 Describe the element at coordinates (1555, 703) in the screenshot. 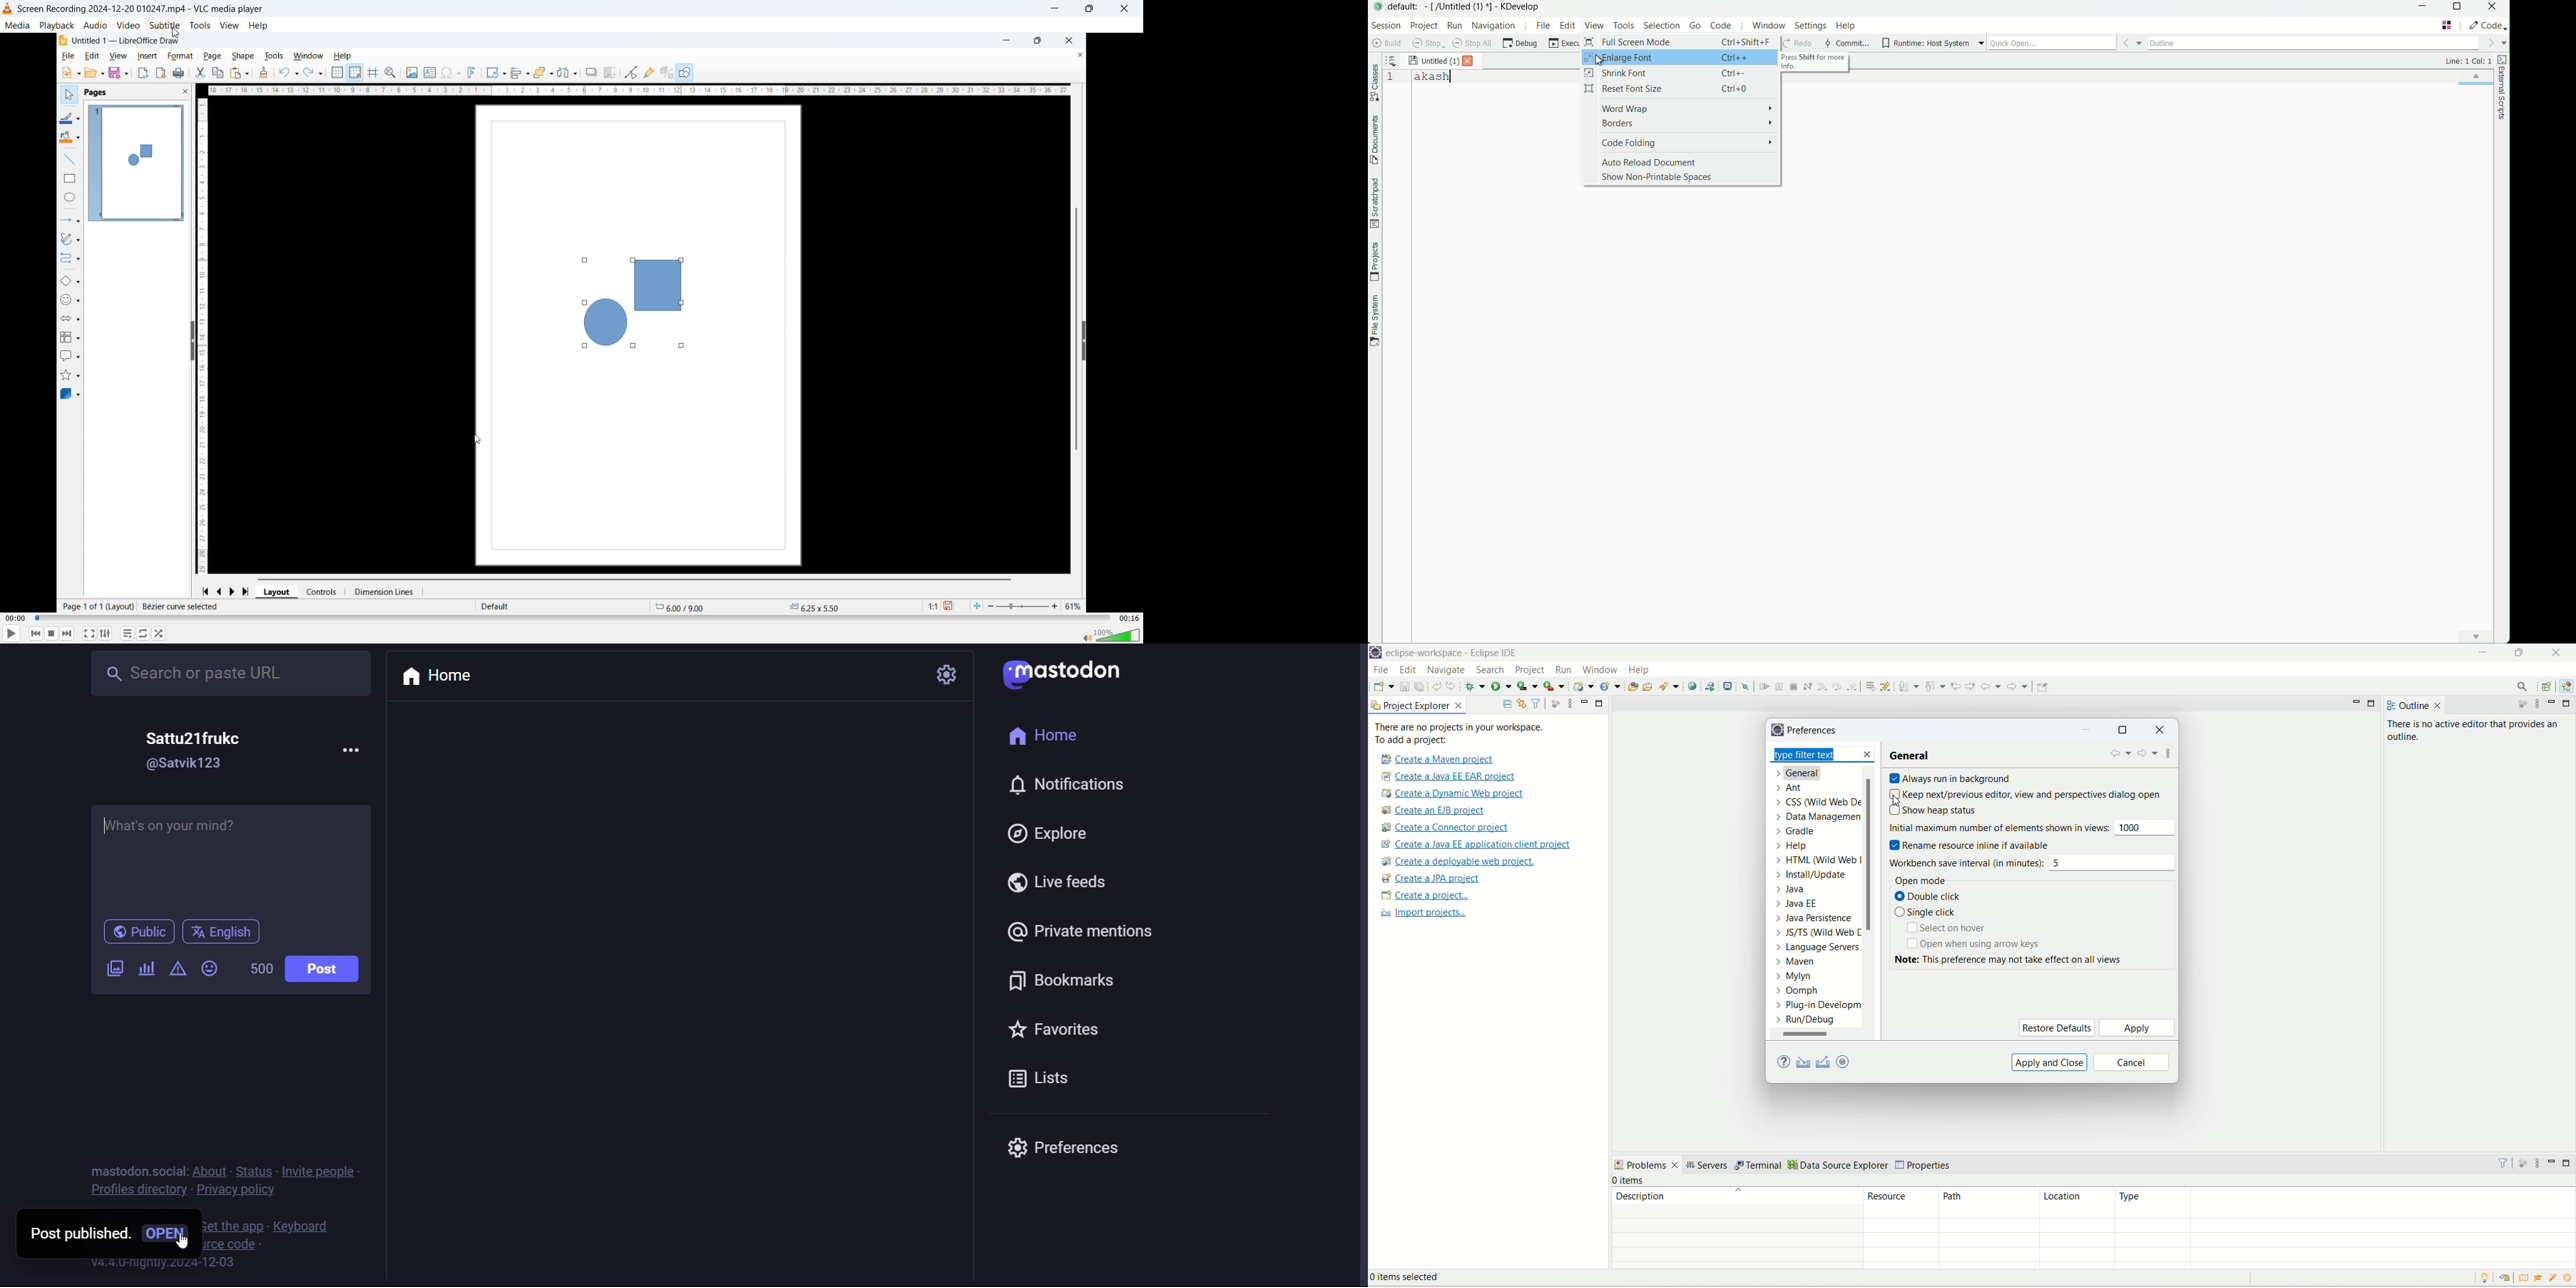

I see `focus on active task` at that location.